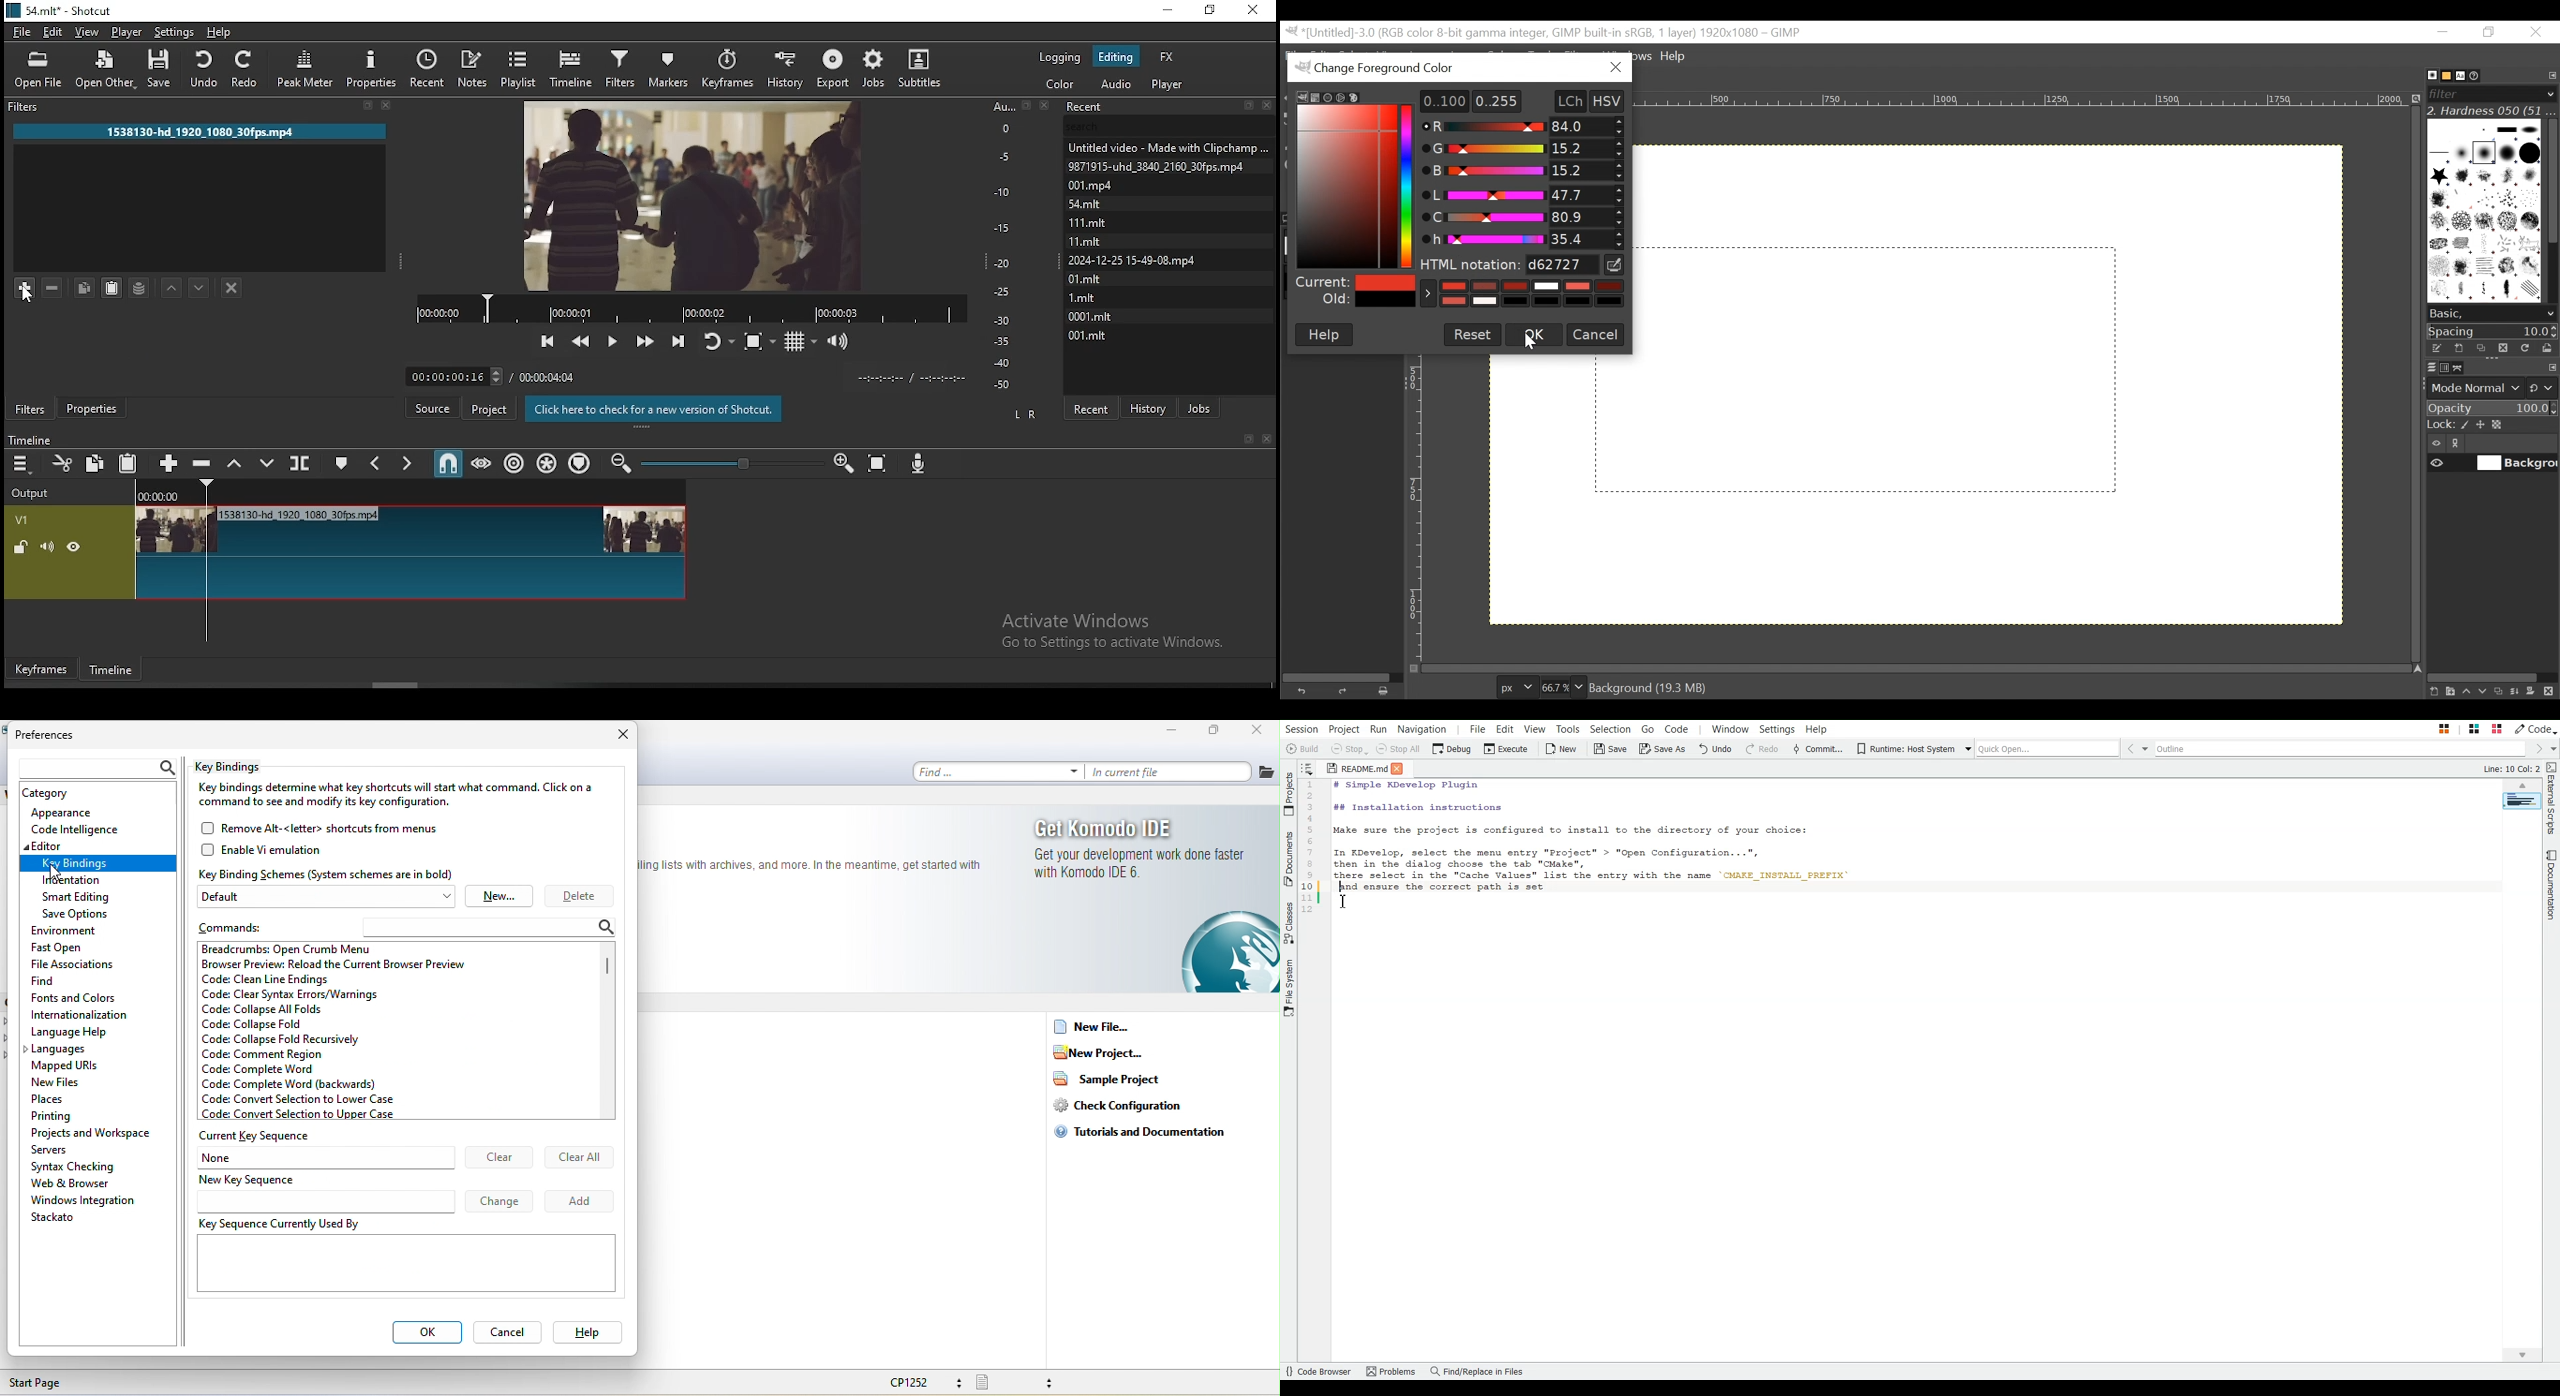 The width and height of the screenshot is (2576, 1400). What do you see at coordinates (125, 32) in the screenshot?
I see `player` at bounding box center [125, 32].